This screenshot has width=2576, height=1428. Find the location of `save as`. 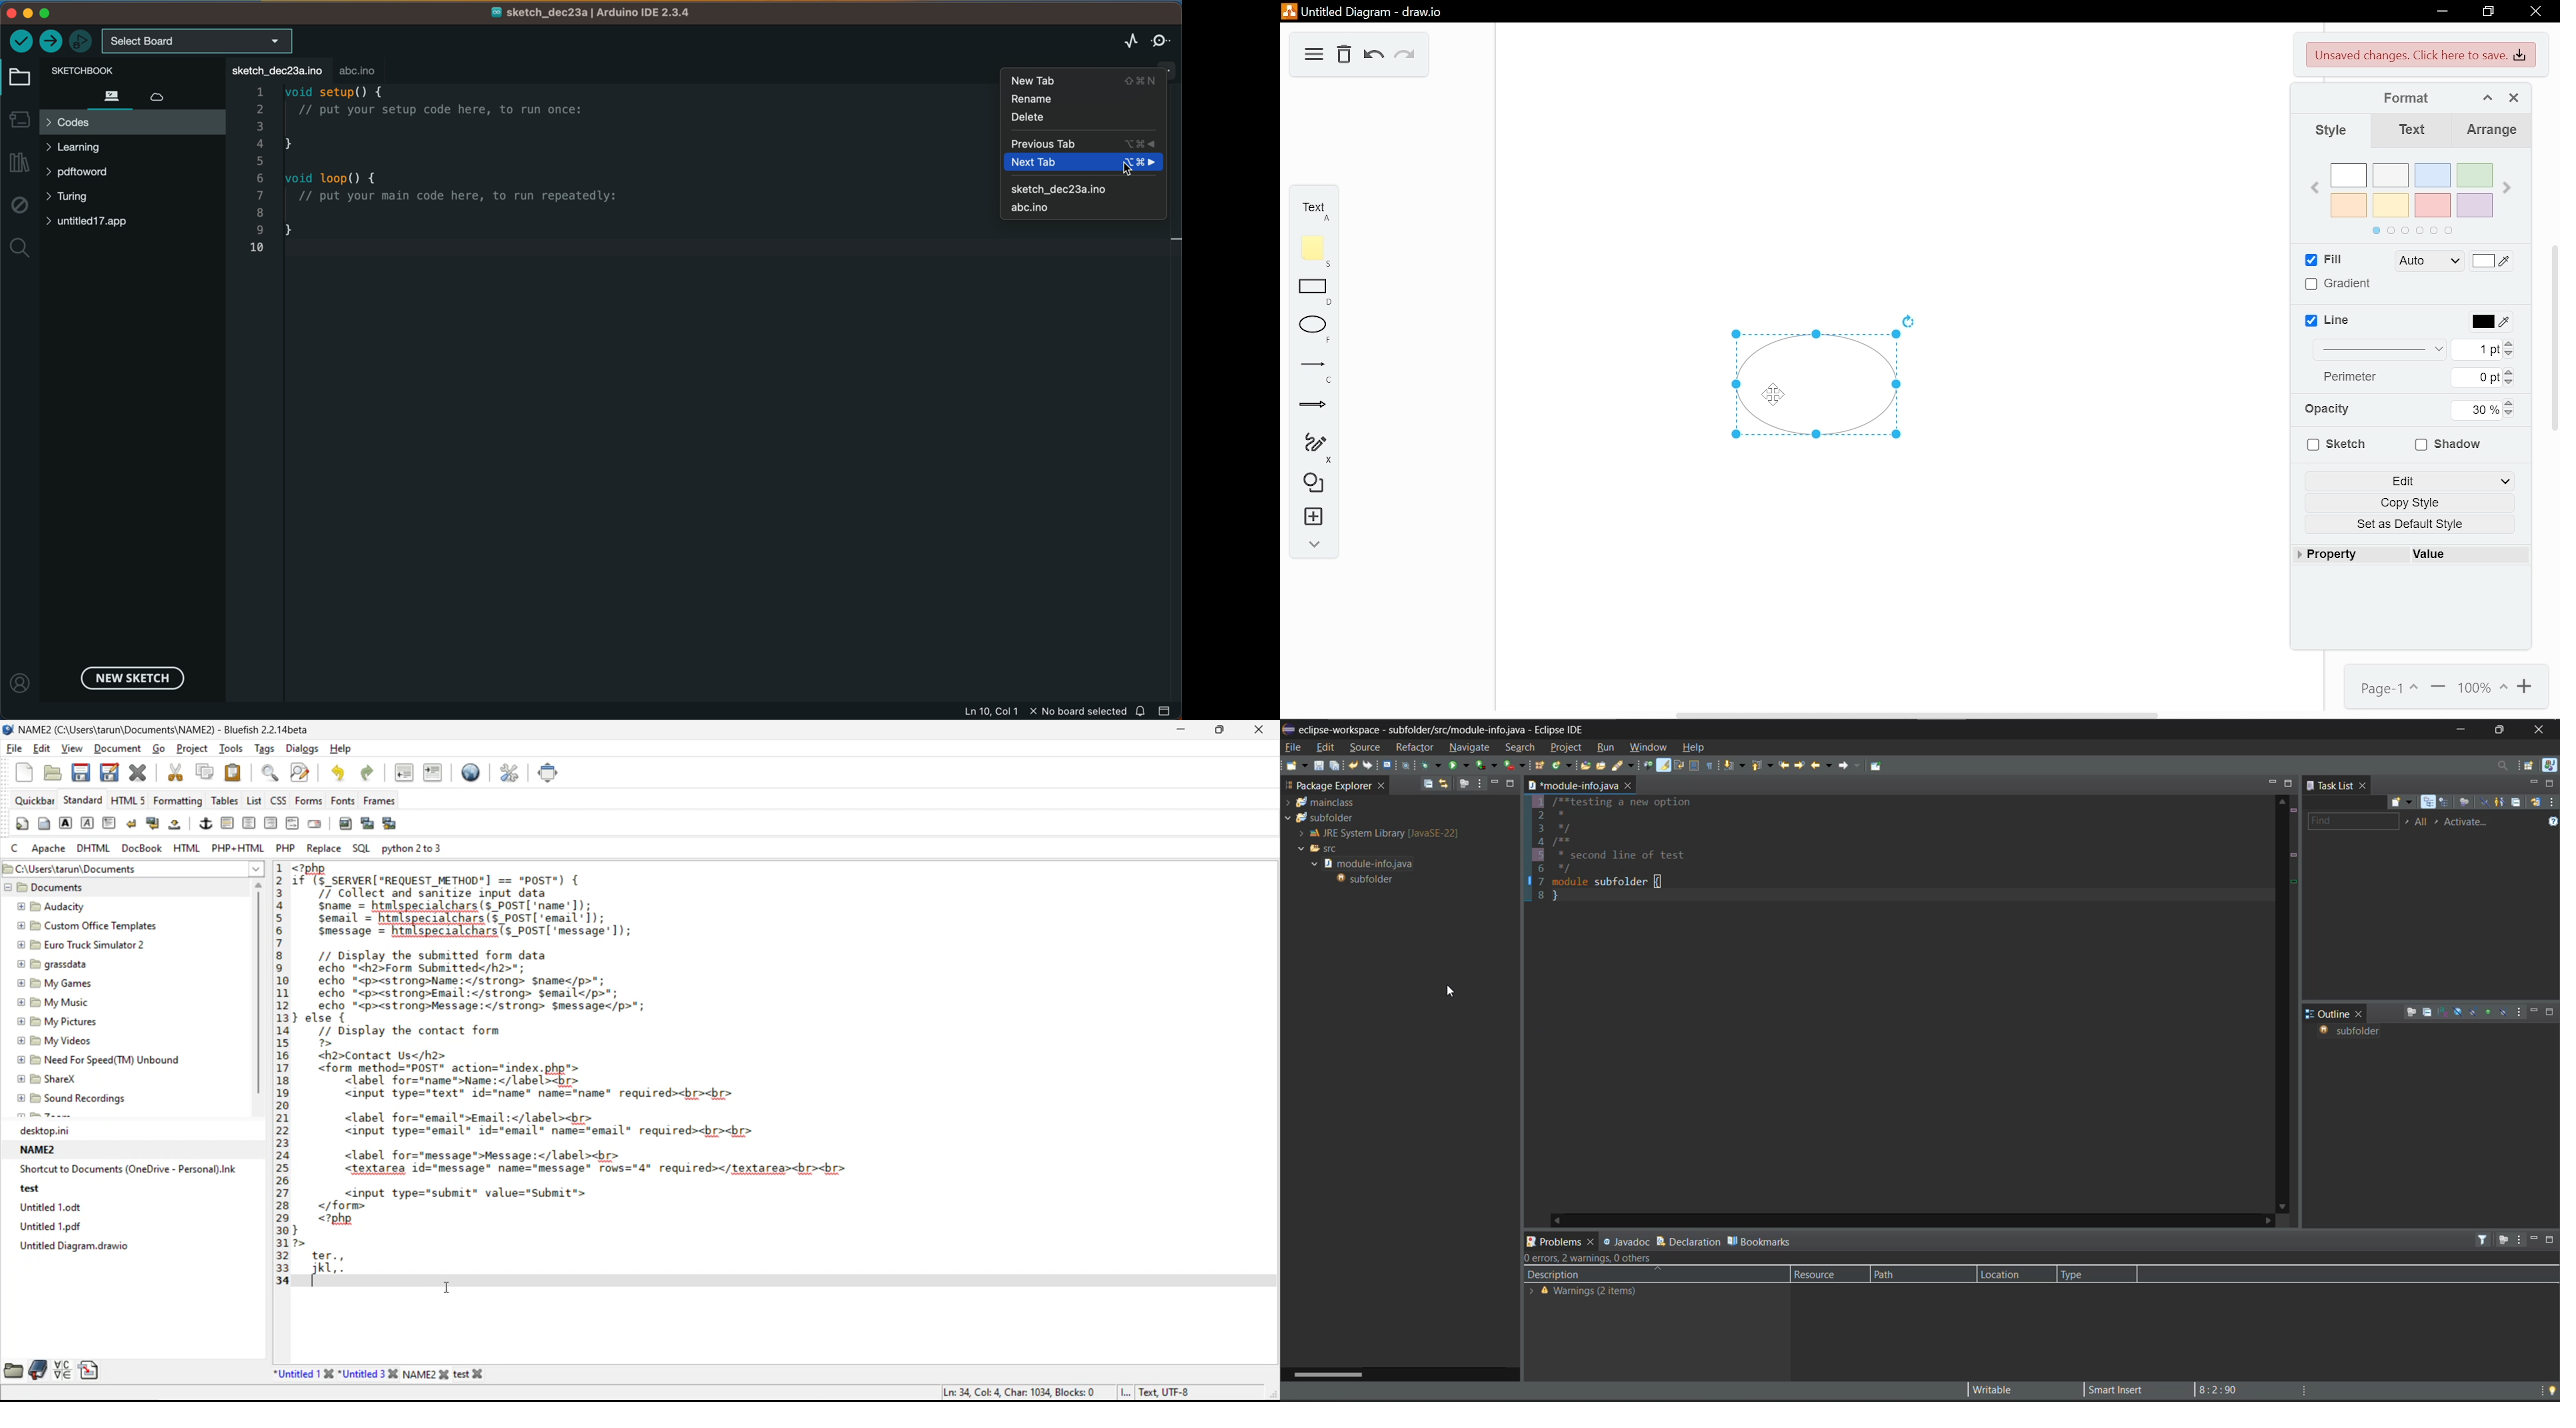

save as is located at coordinates (111, 773).